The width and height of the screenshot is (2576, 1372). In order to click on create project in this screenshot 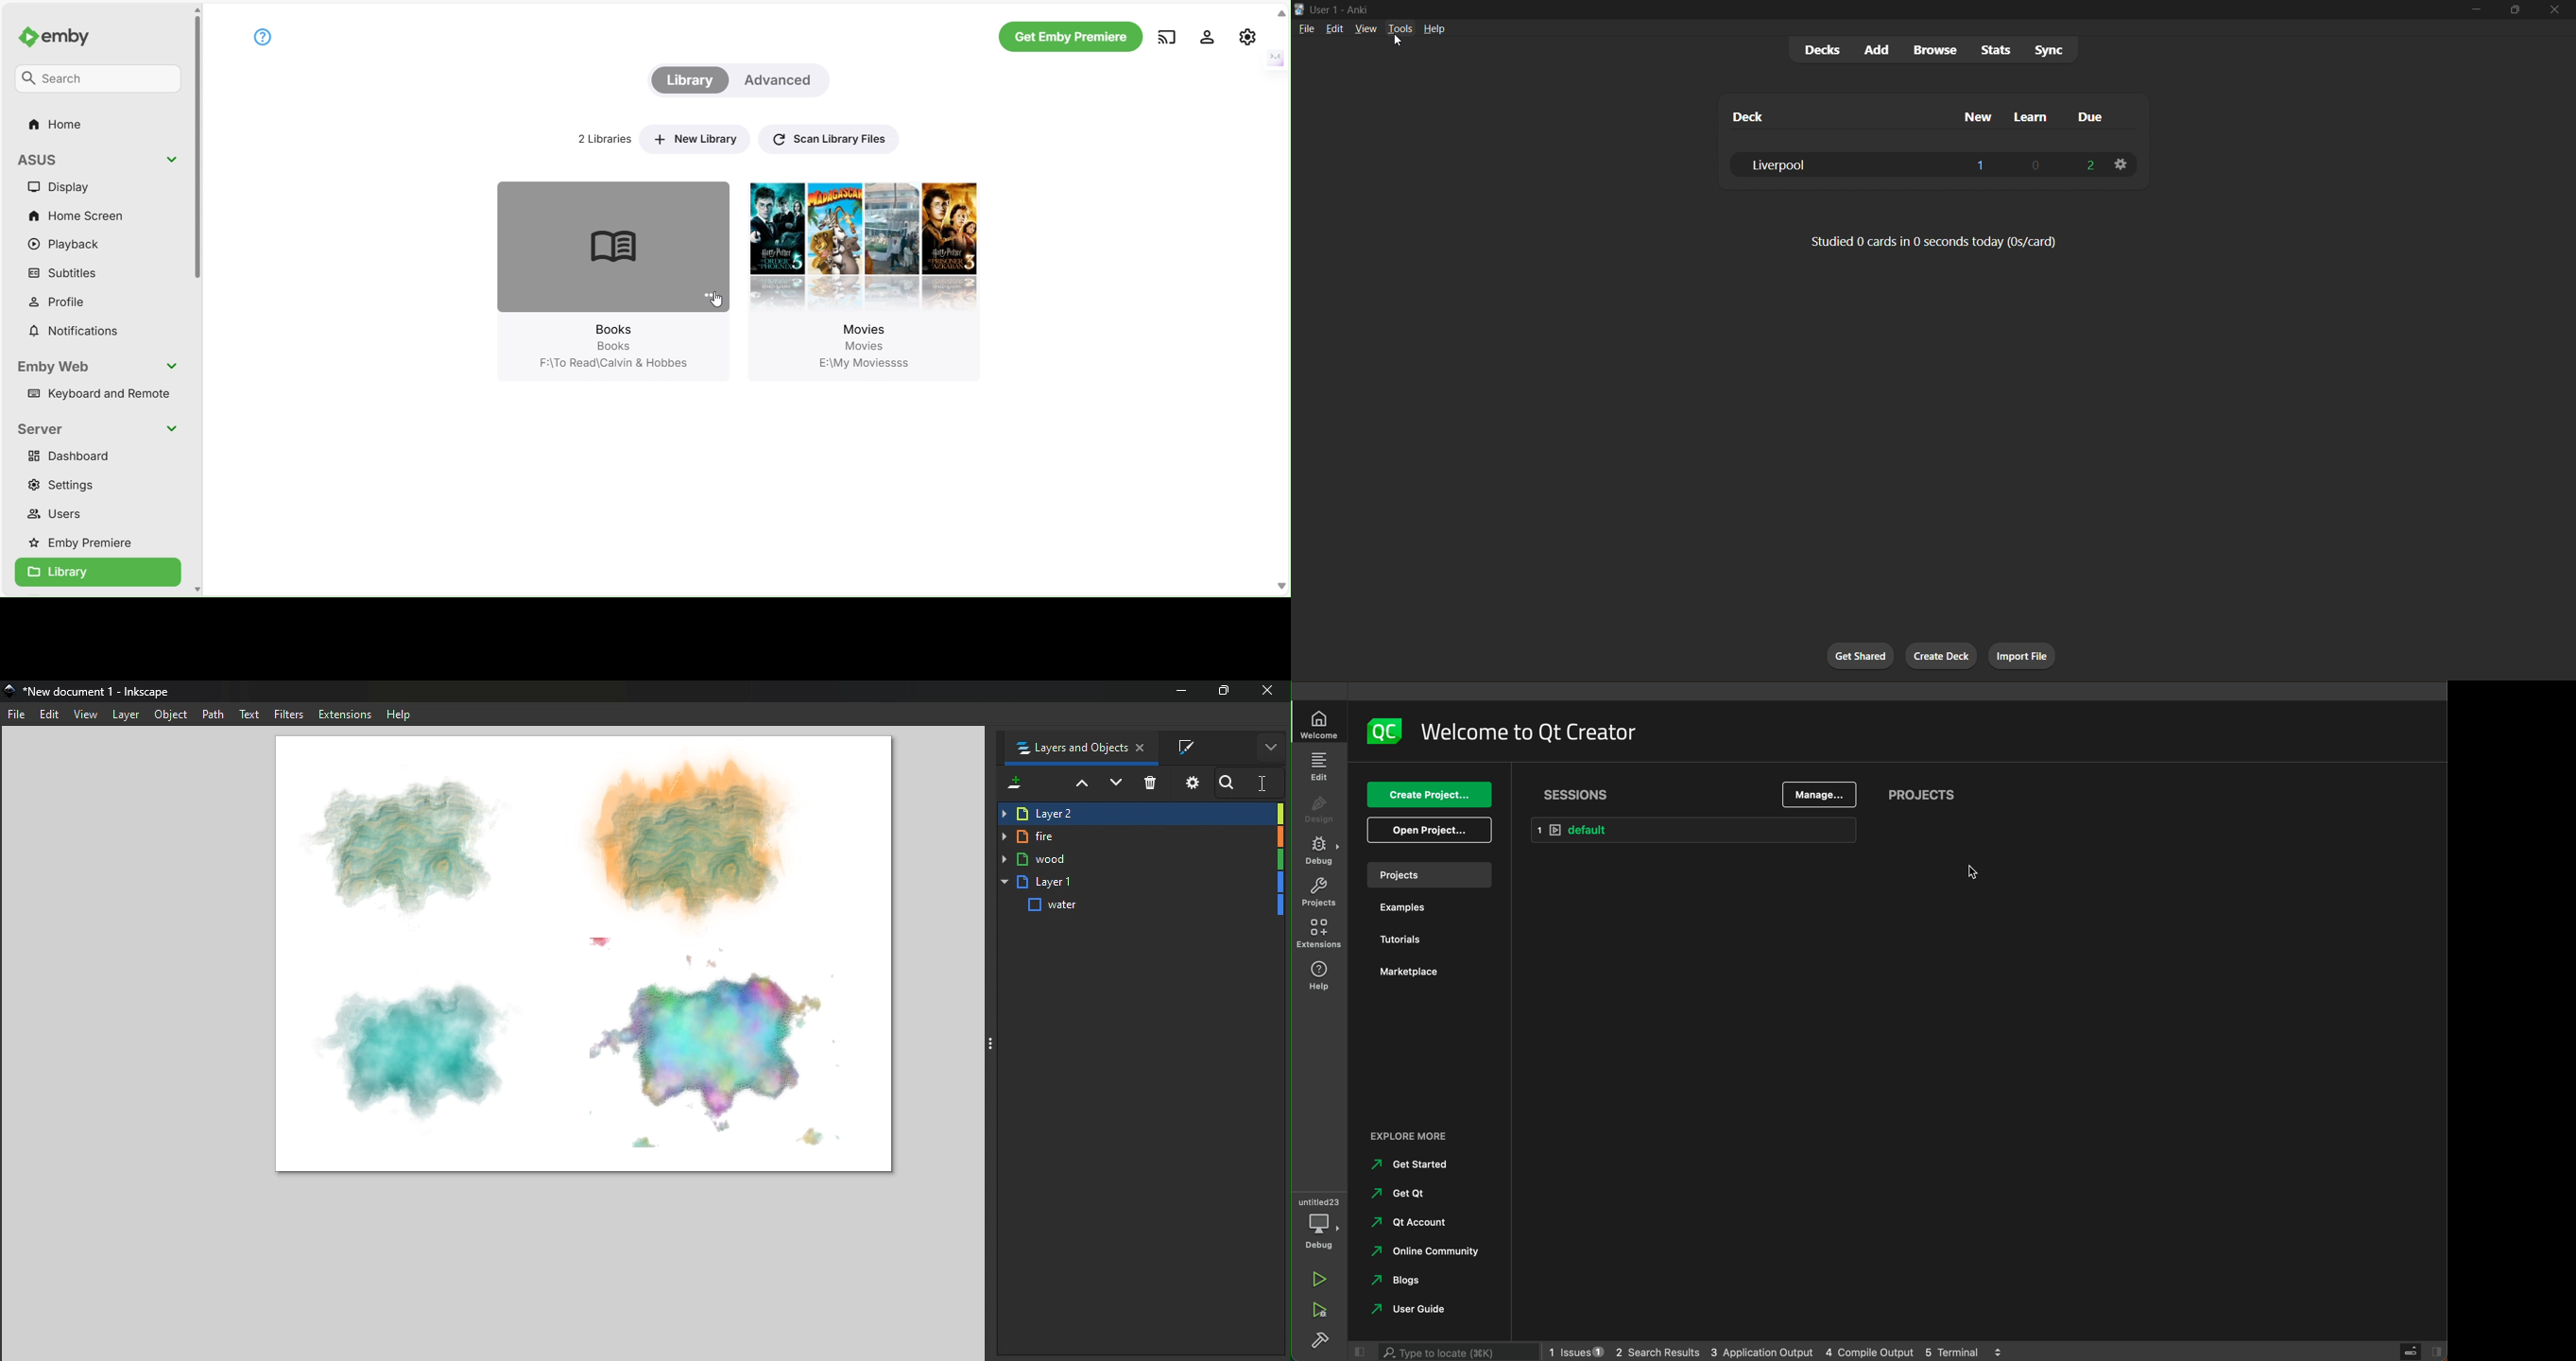, I will do `click(1427, 795)`.